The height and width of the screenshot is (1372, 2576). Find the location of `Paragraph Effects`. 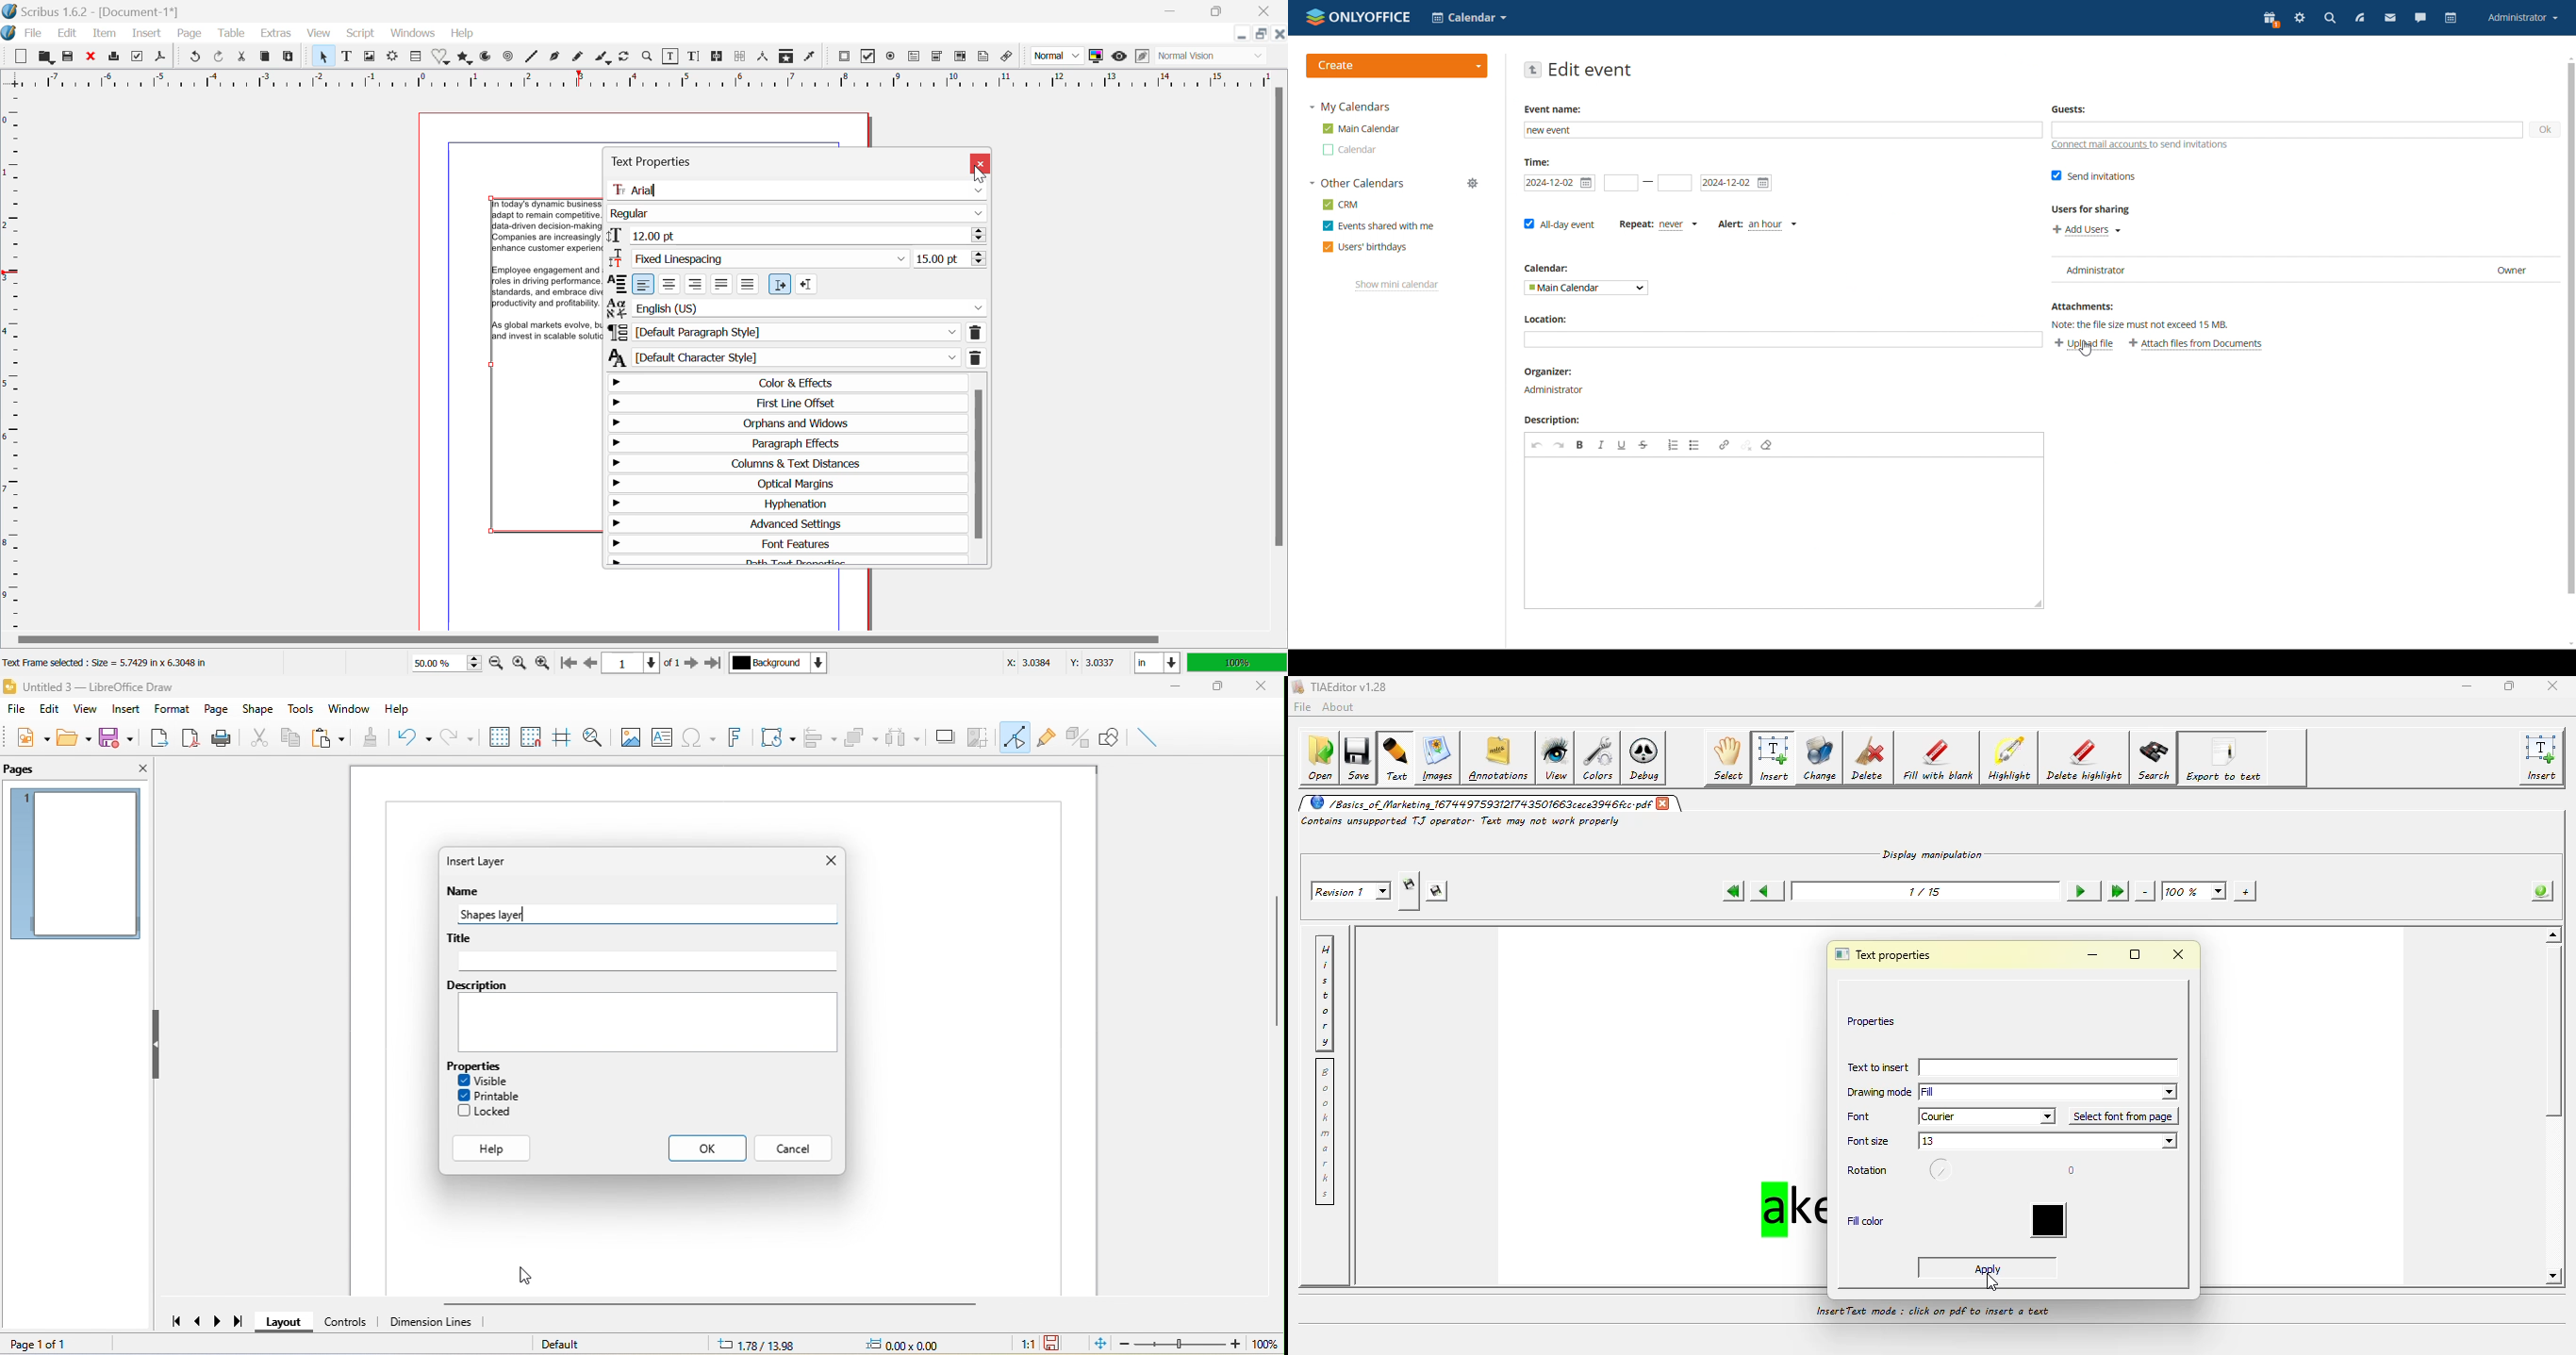

Paragraph Effects is located at coordinates (784, 443).